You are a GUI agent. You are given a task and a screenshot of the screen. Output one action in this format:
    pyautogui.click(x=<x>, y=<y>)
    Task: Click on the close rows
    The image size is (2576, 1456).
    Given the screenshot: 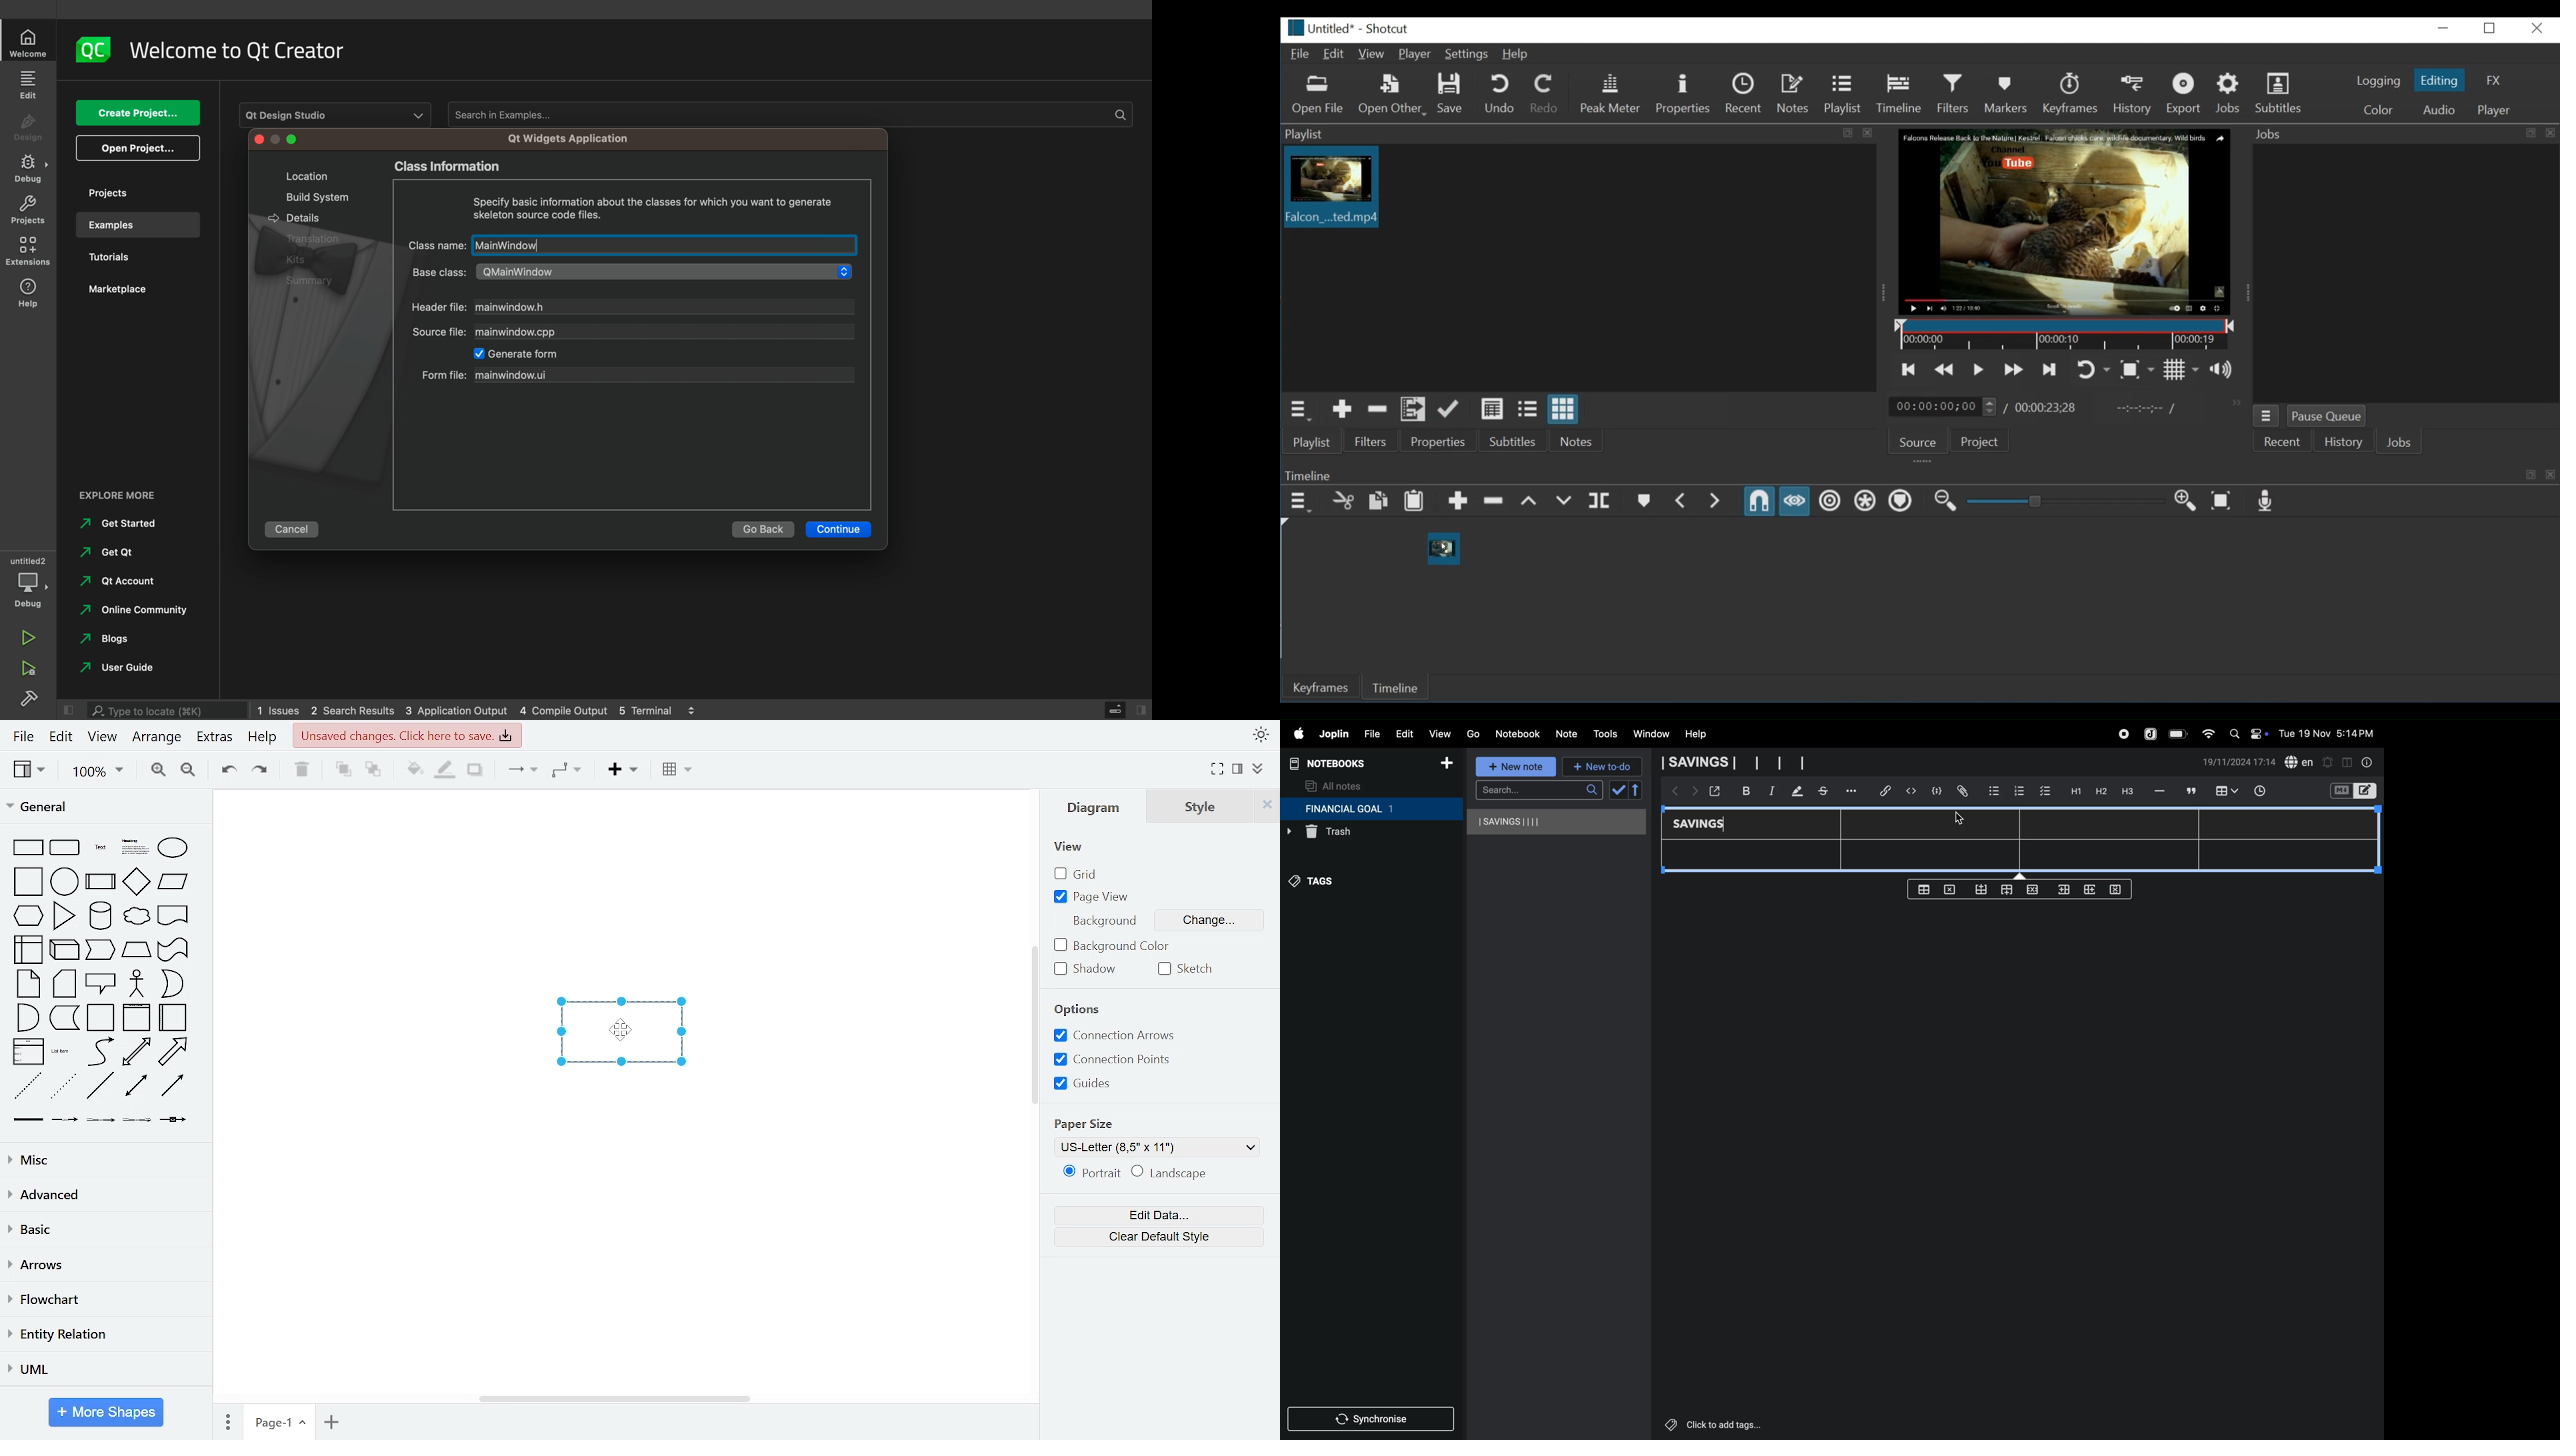 What is the action you would take?
    pyautogui.click(x=2031, y=891)
    